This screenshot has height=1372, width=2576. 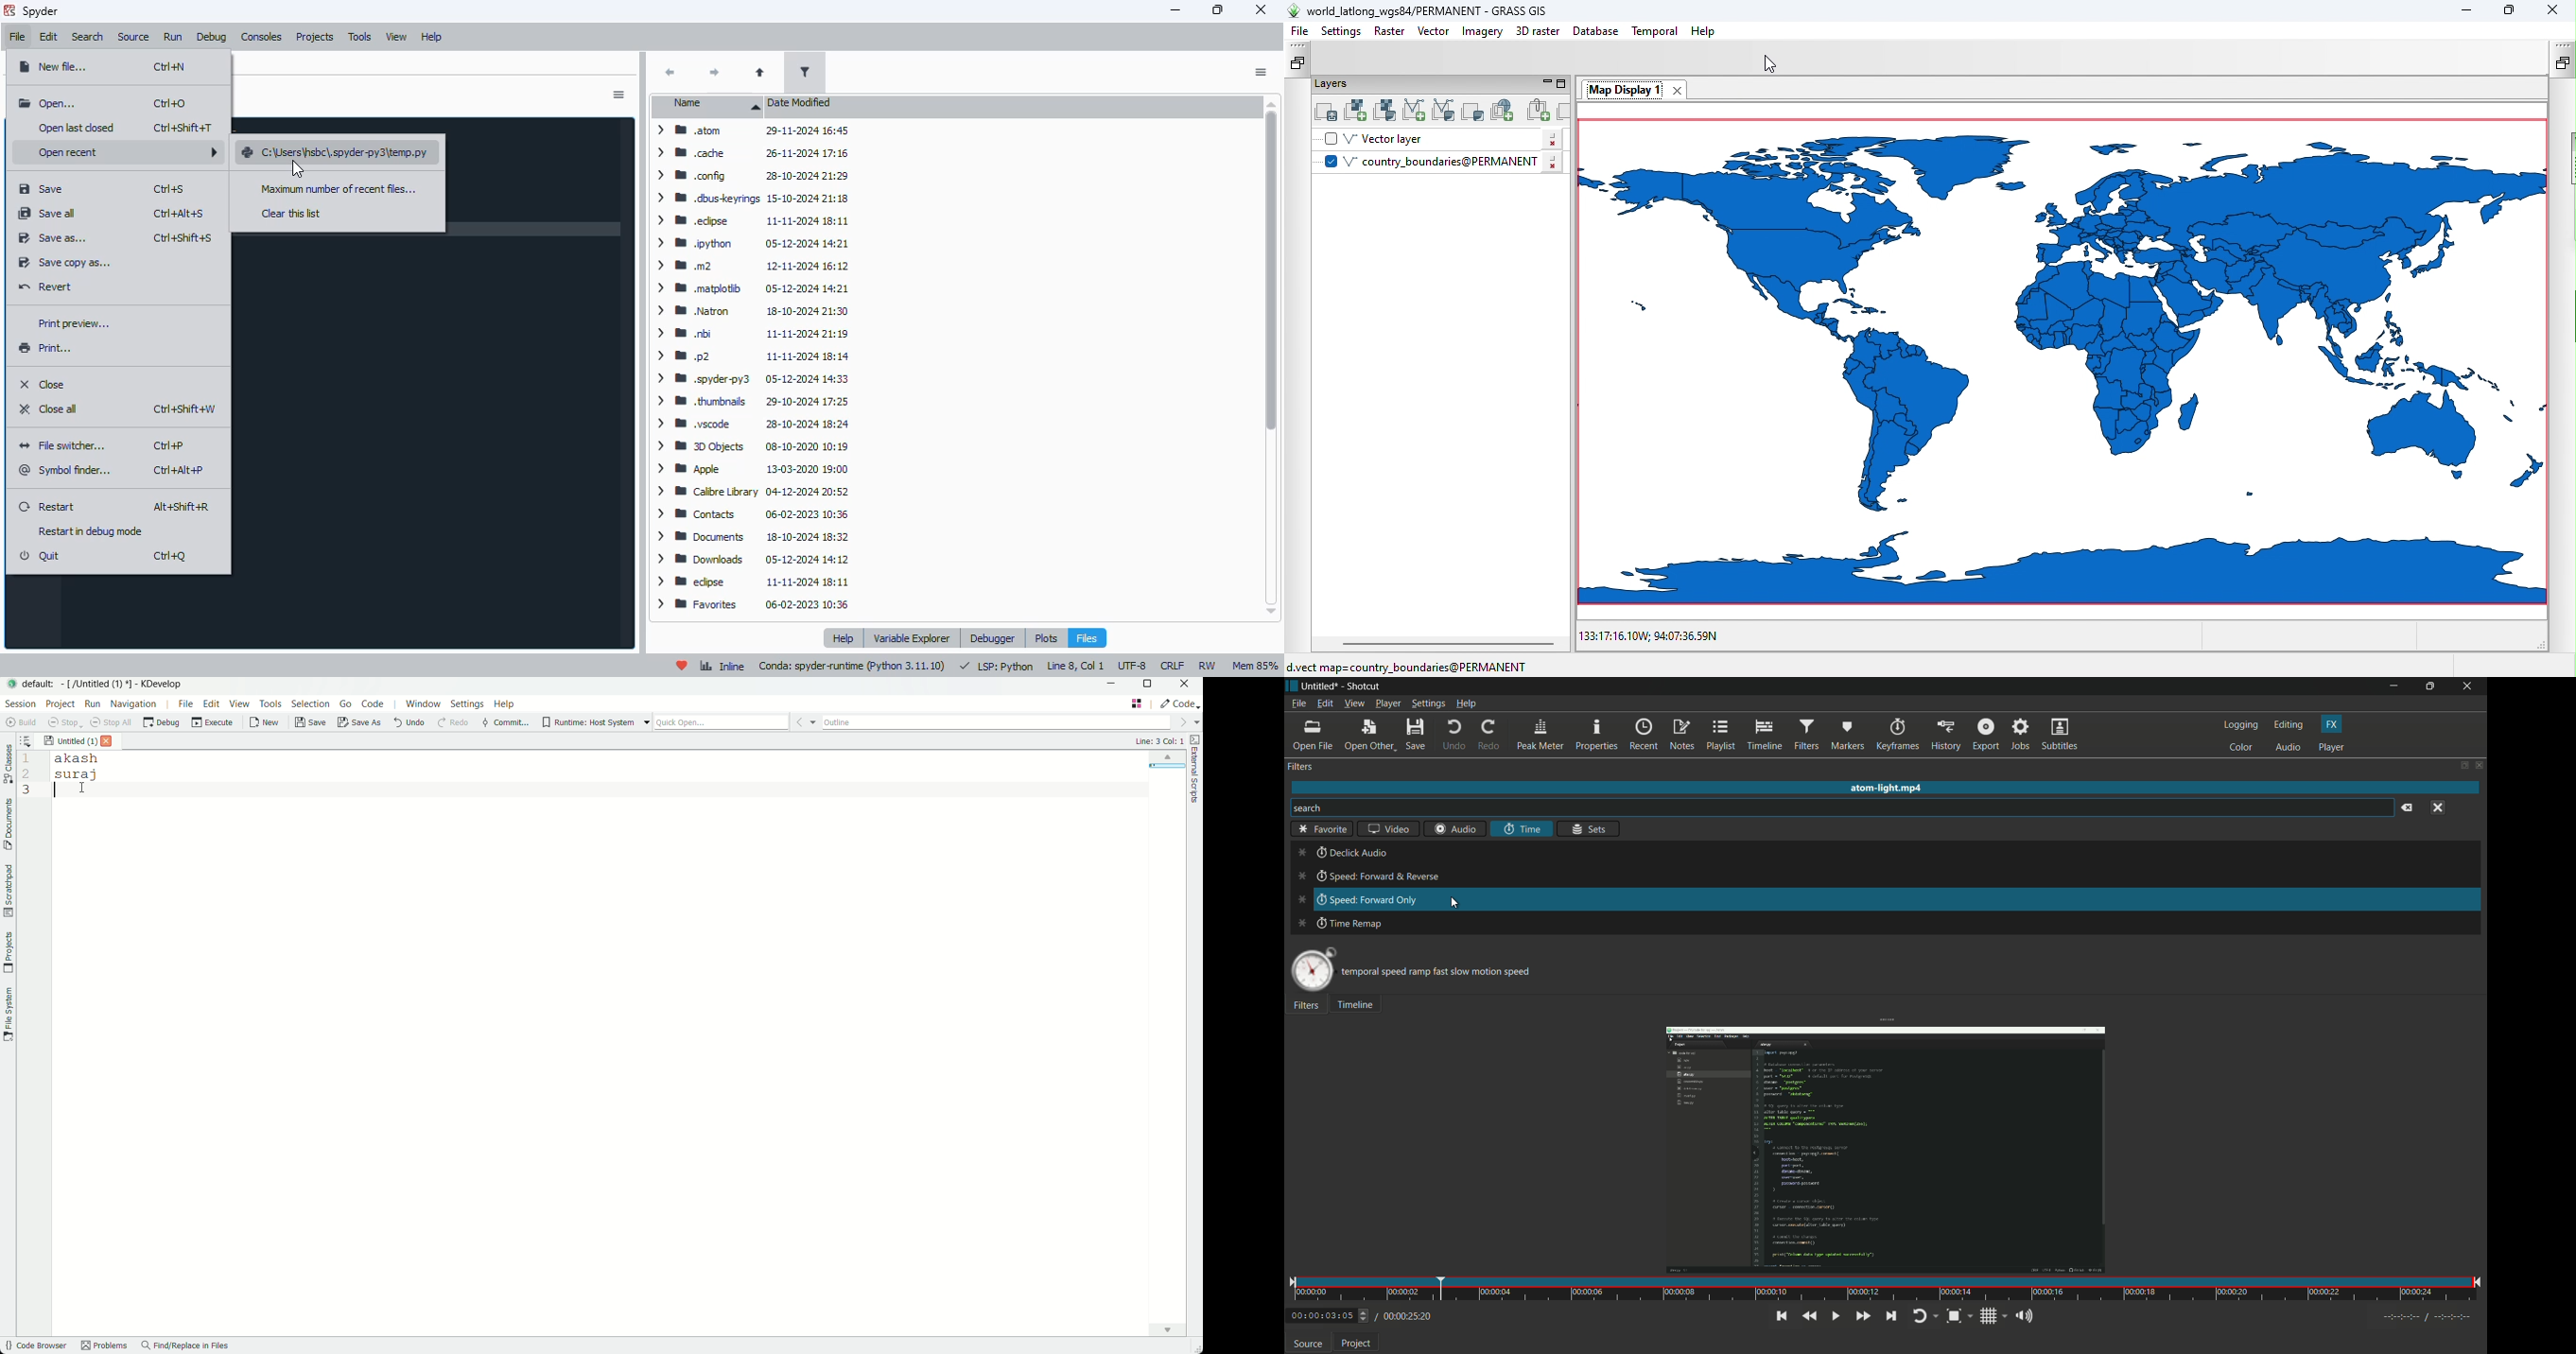 What do you see at coordinates (1298, 703) in the screenshot?
I see `file menu` at bounding box center [1298, 703].